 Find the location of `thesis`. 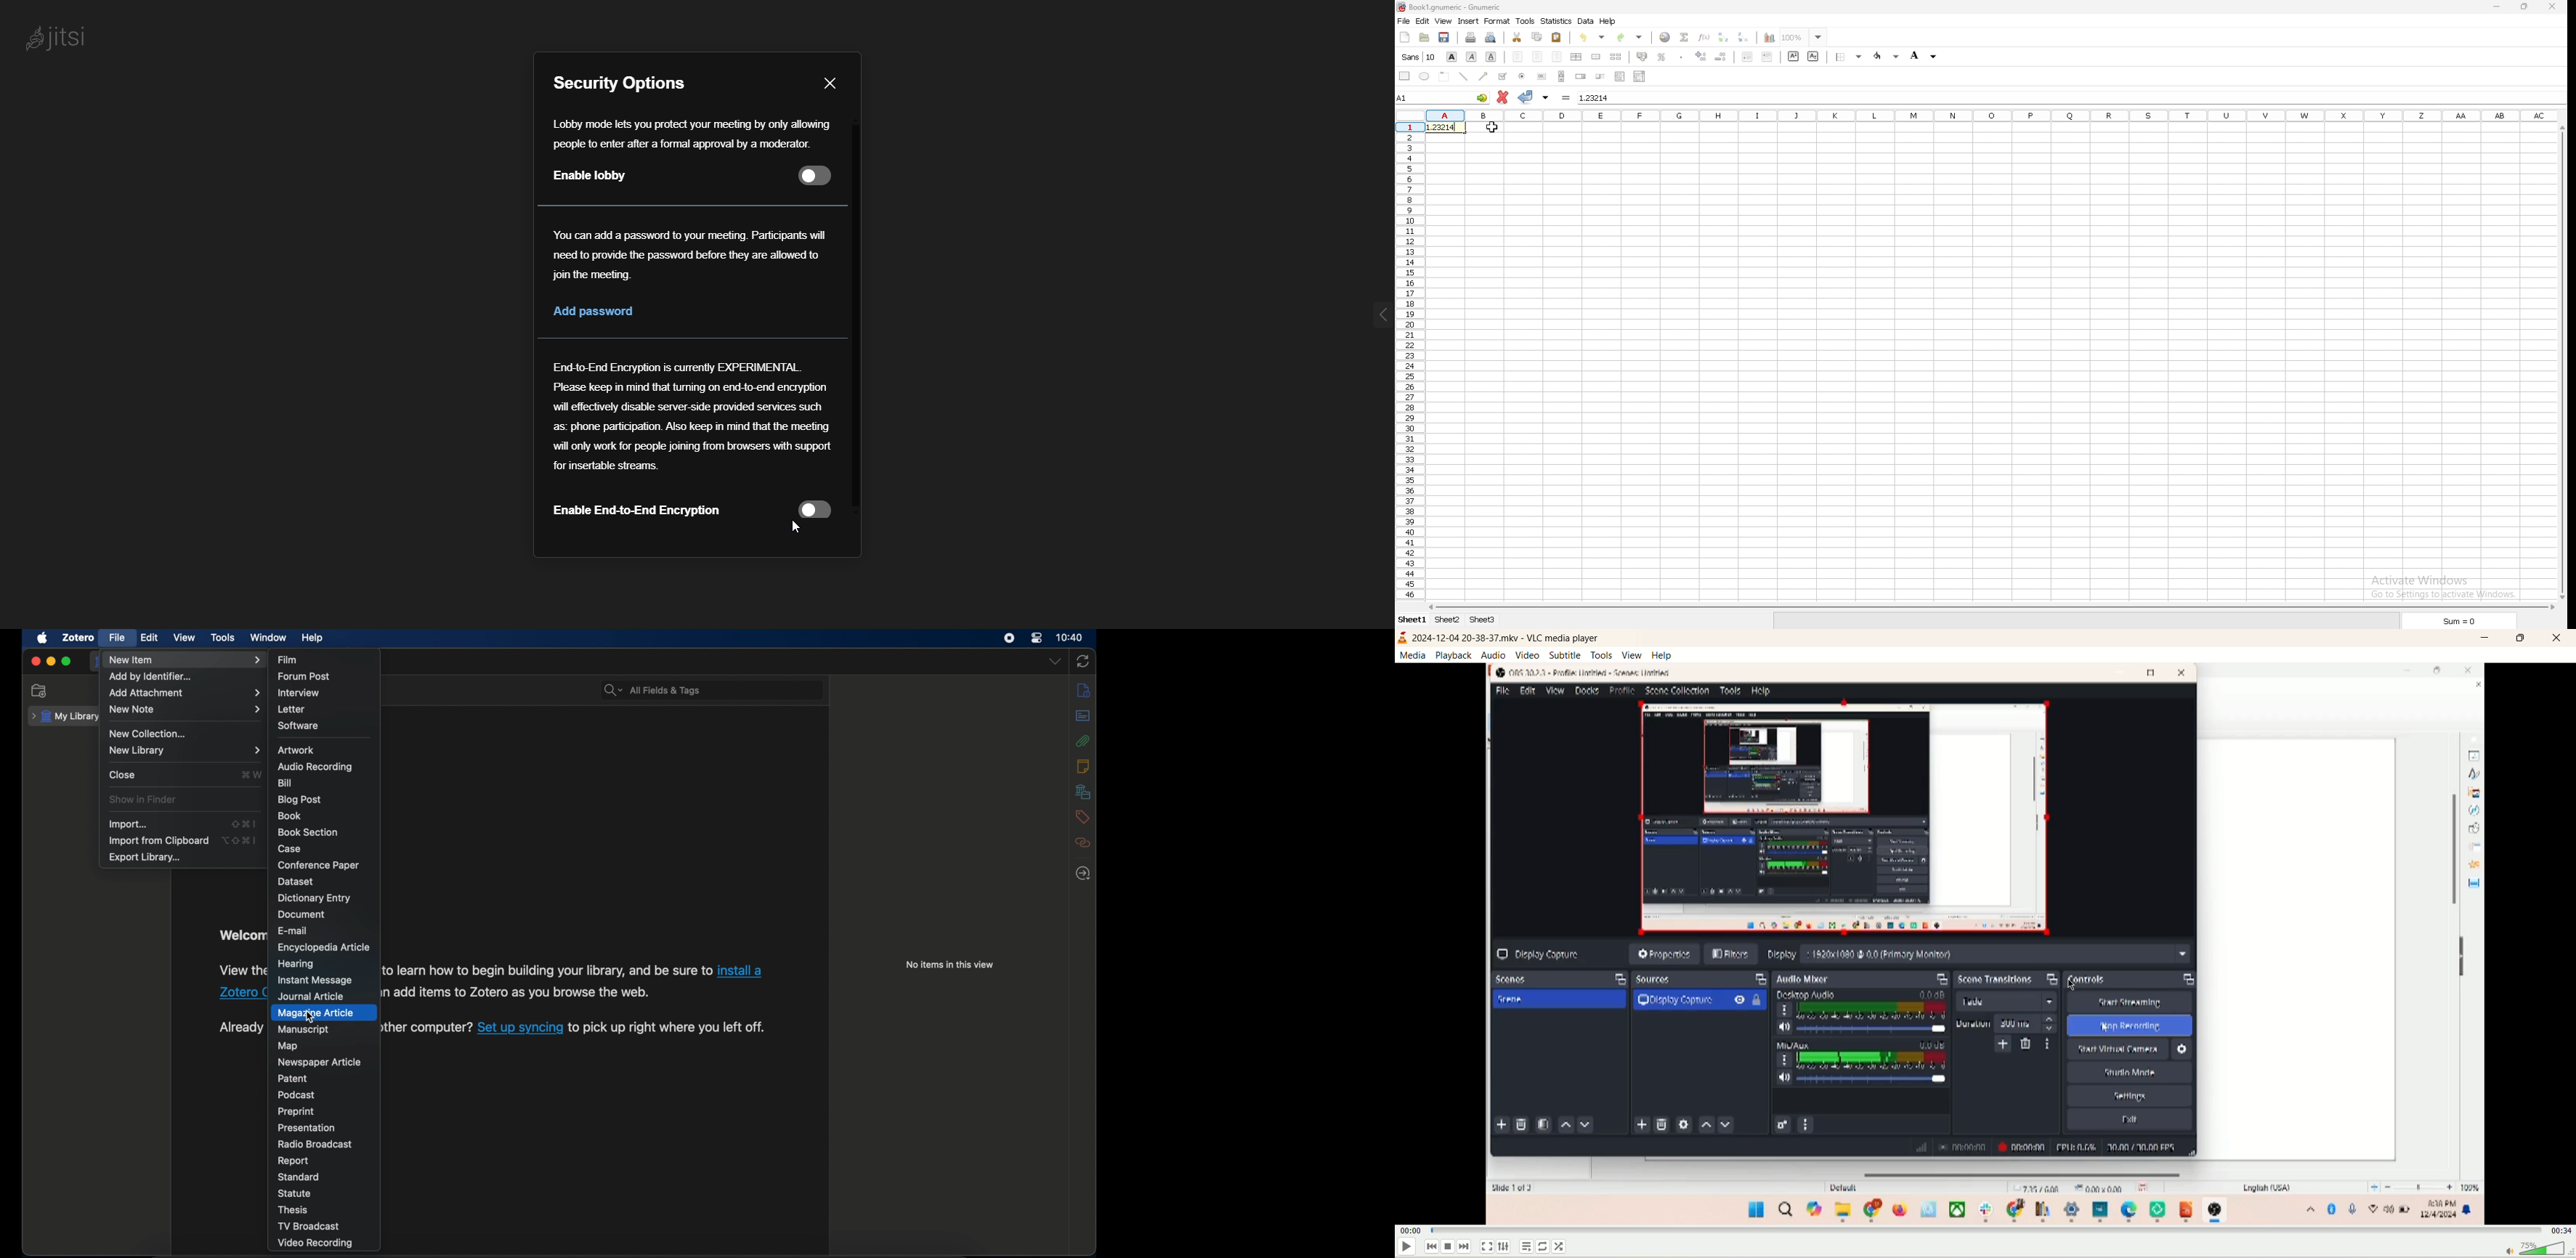

thesis is located at coordinates (294, 1210).